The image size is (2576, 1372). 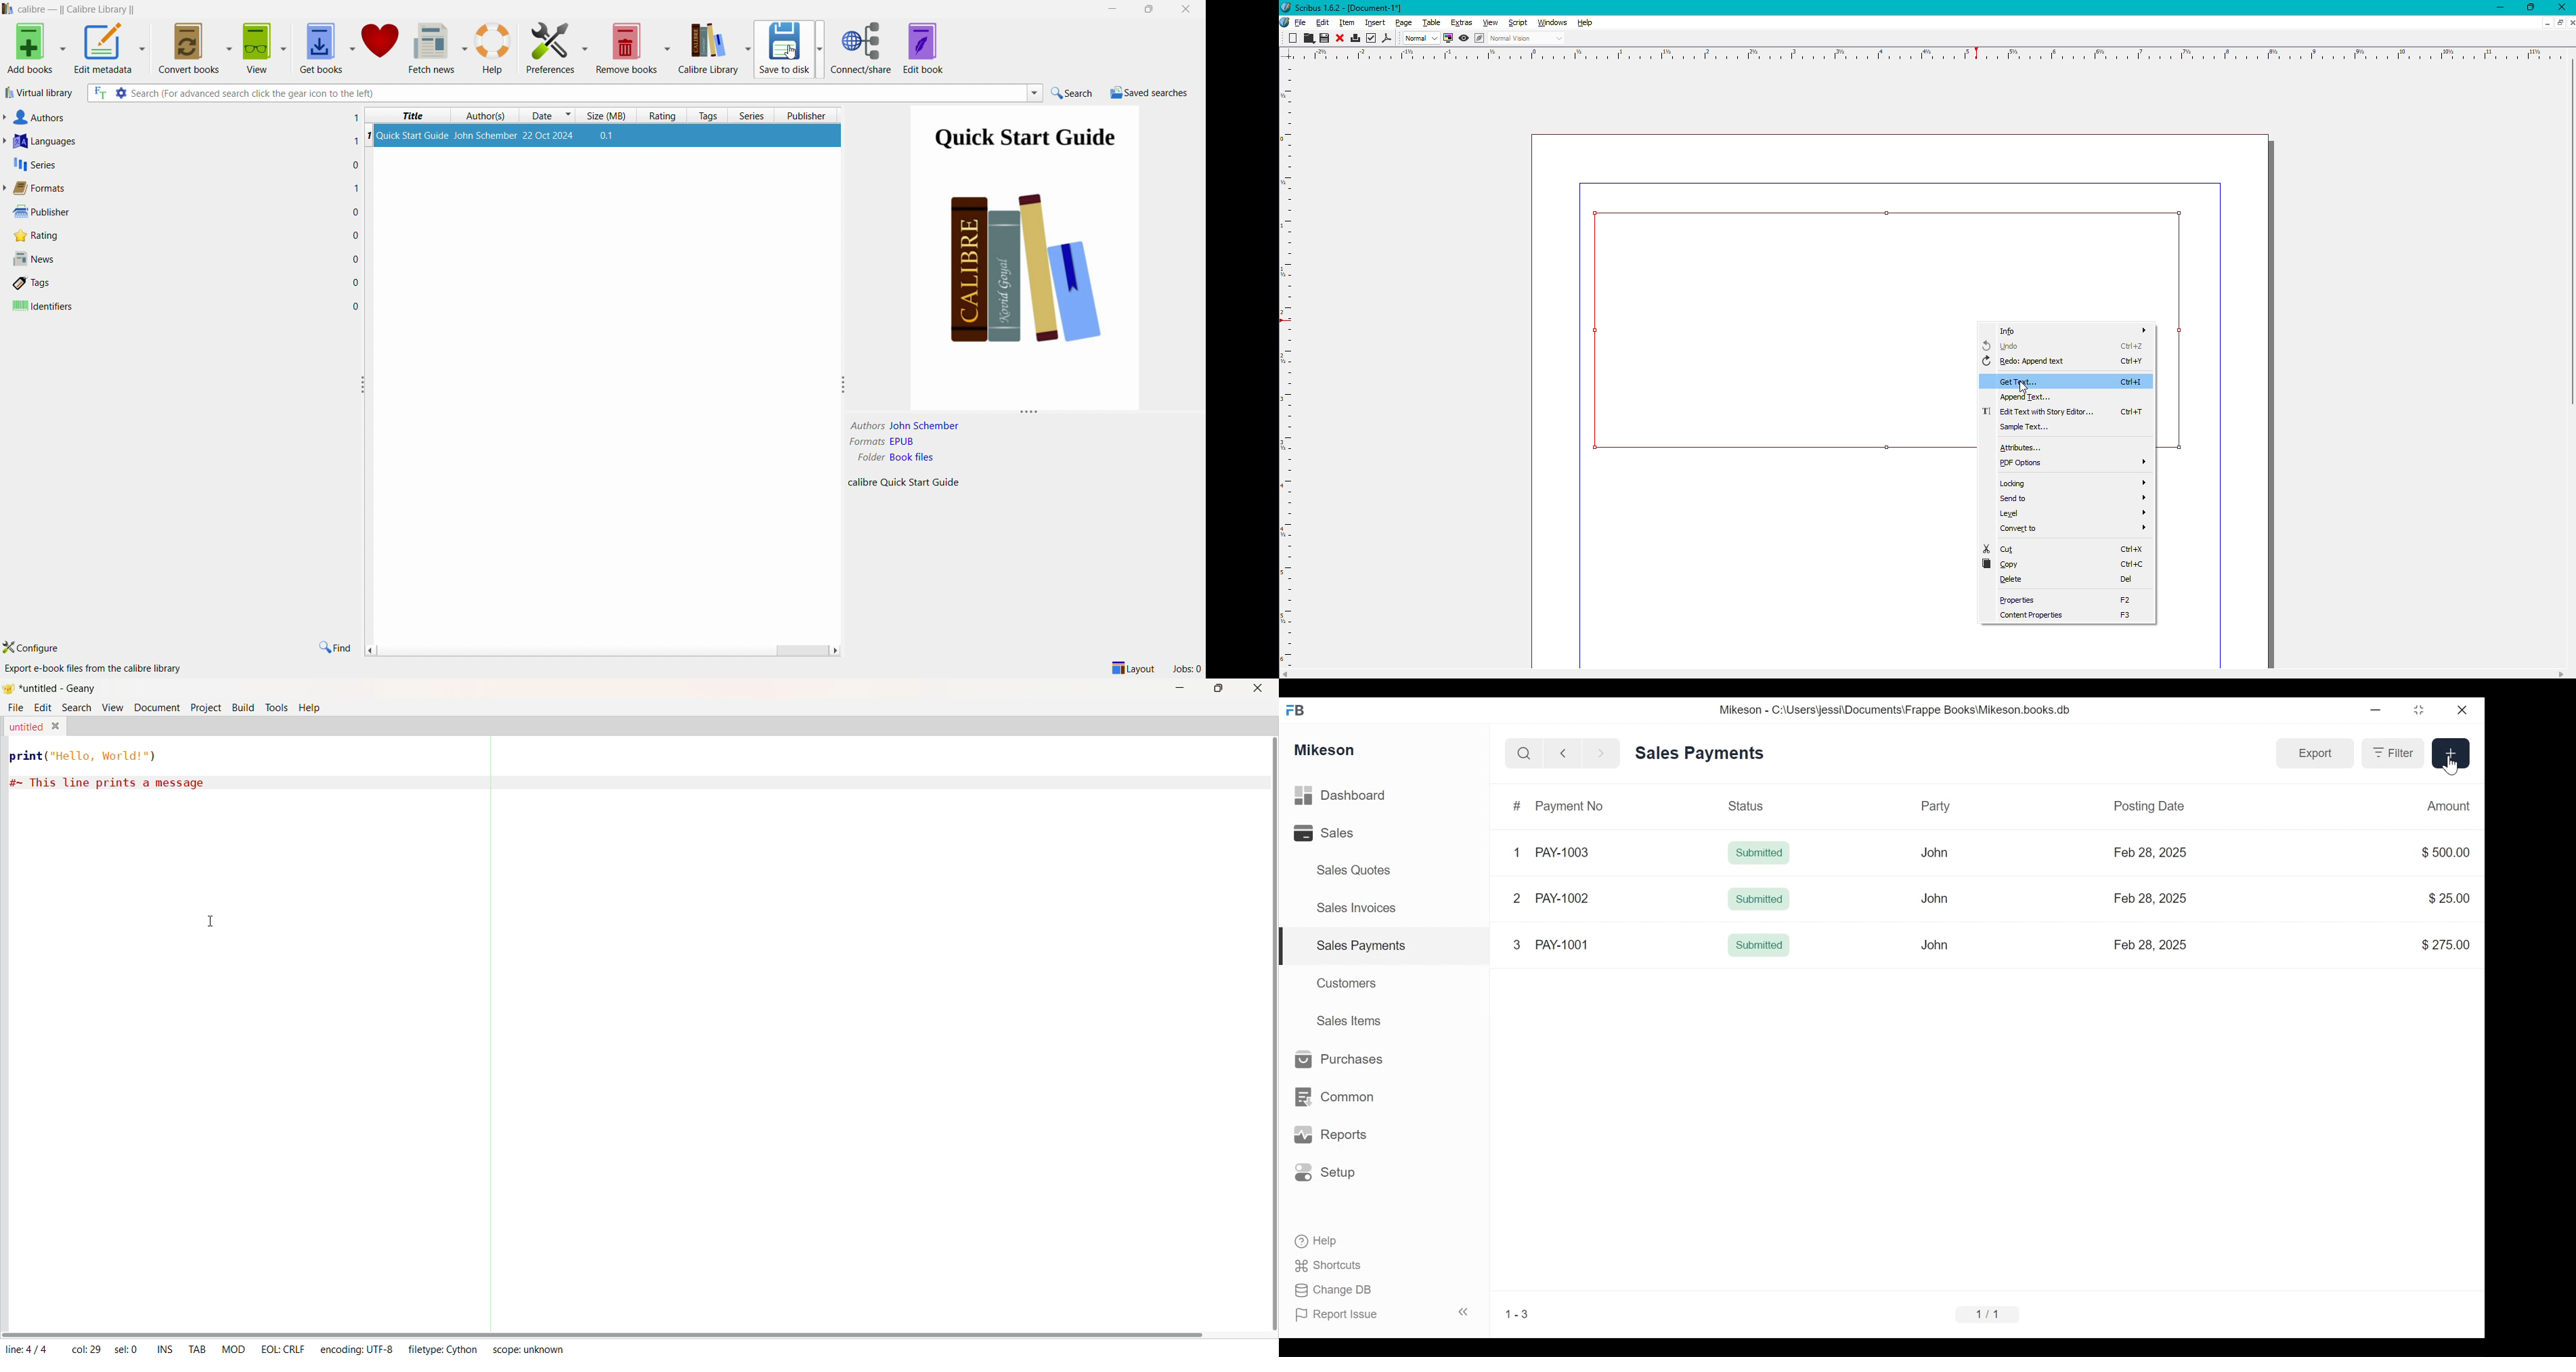 I want to click on Edit, so click(x=1322, y=23).